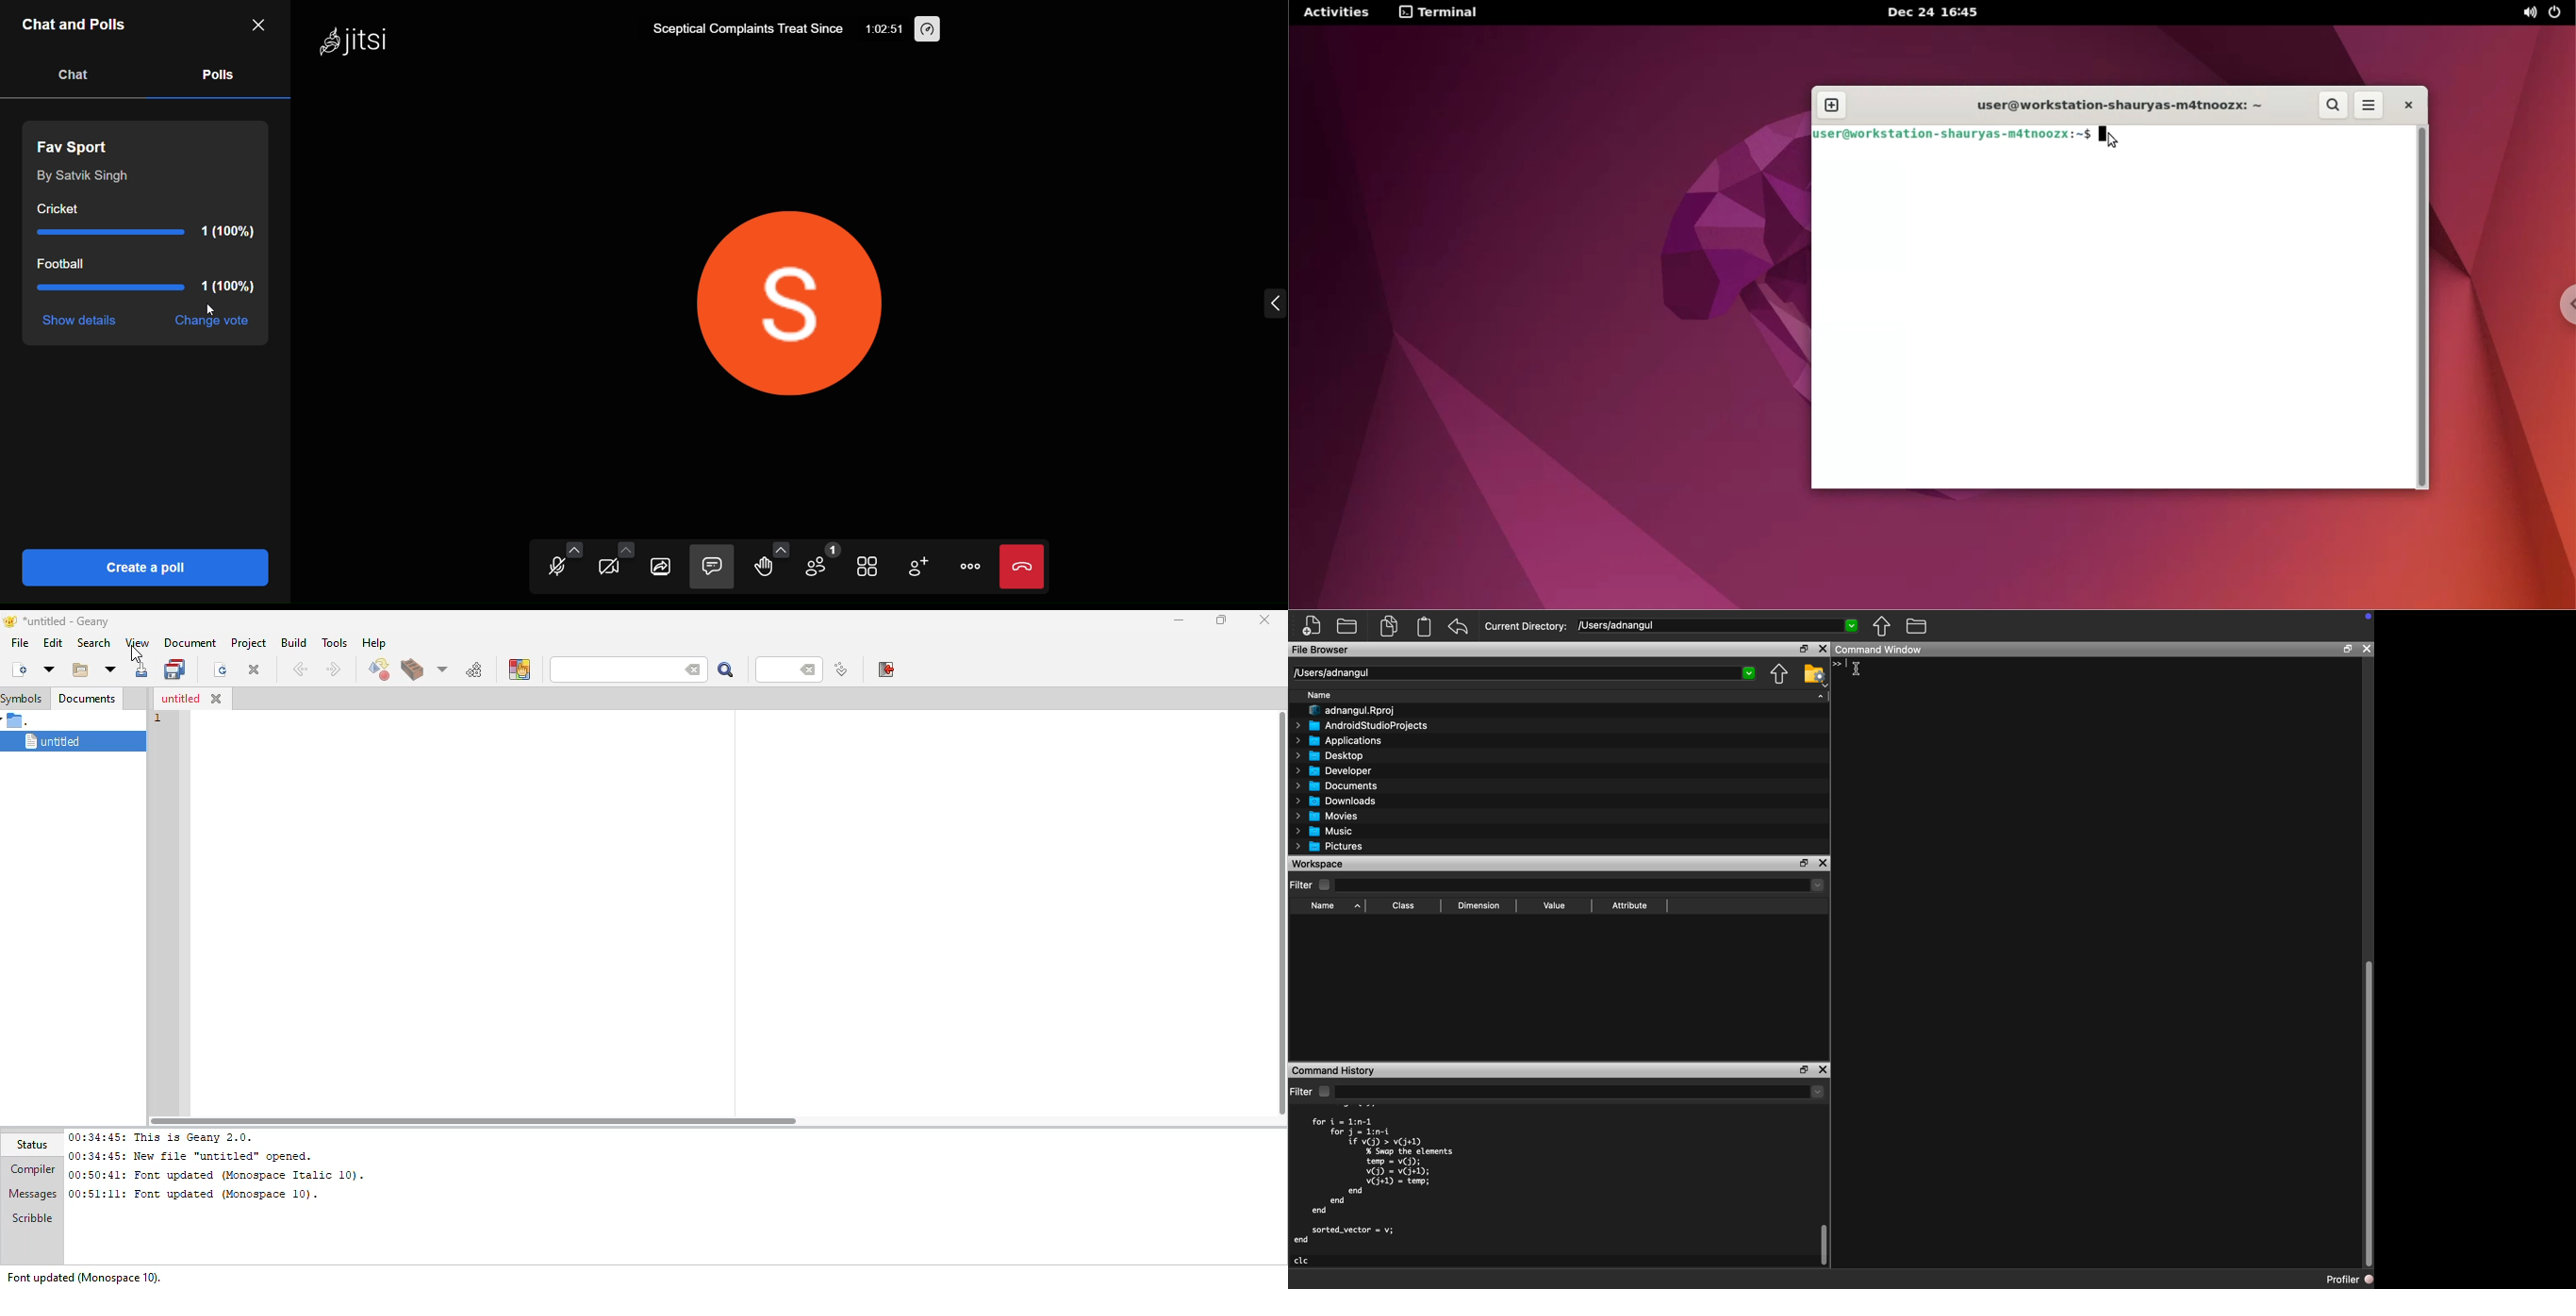 This screenshot has width=2576, height=1316. Describe the element at coordinates (574, 549) in the screenshot. I see `more audio option` at that location.